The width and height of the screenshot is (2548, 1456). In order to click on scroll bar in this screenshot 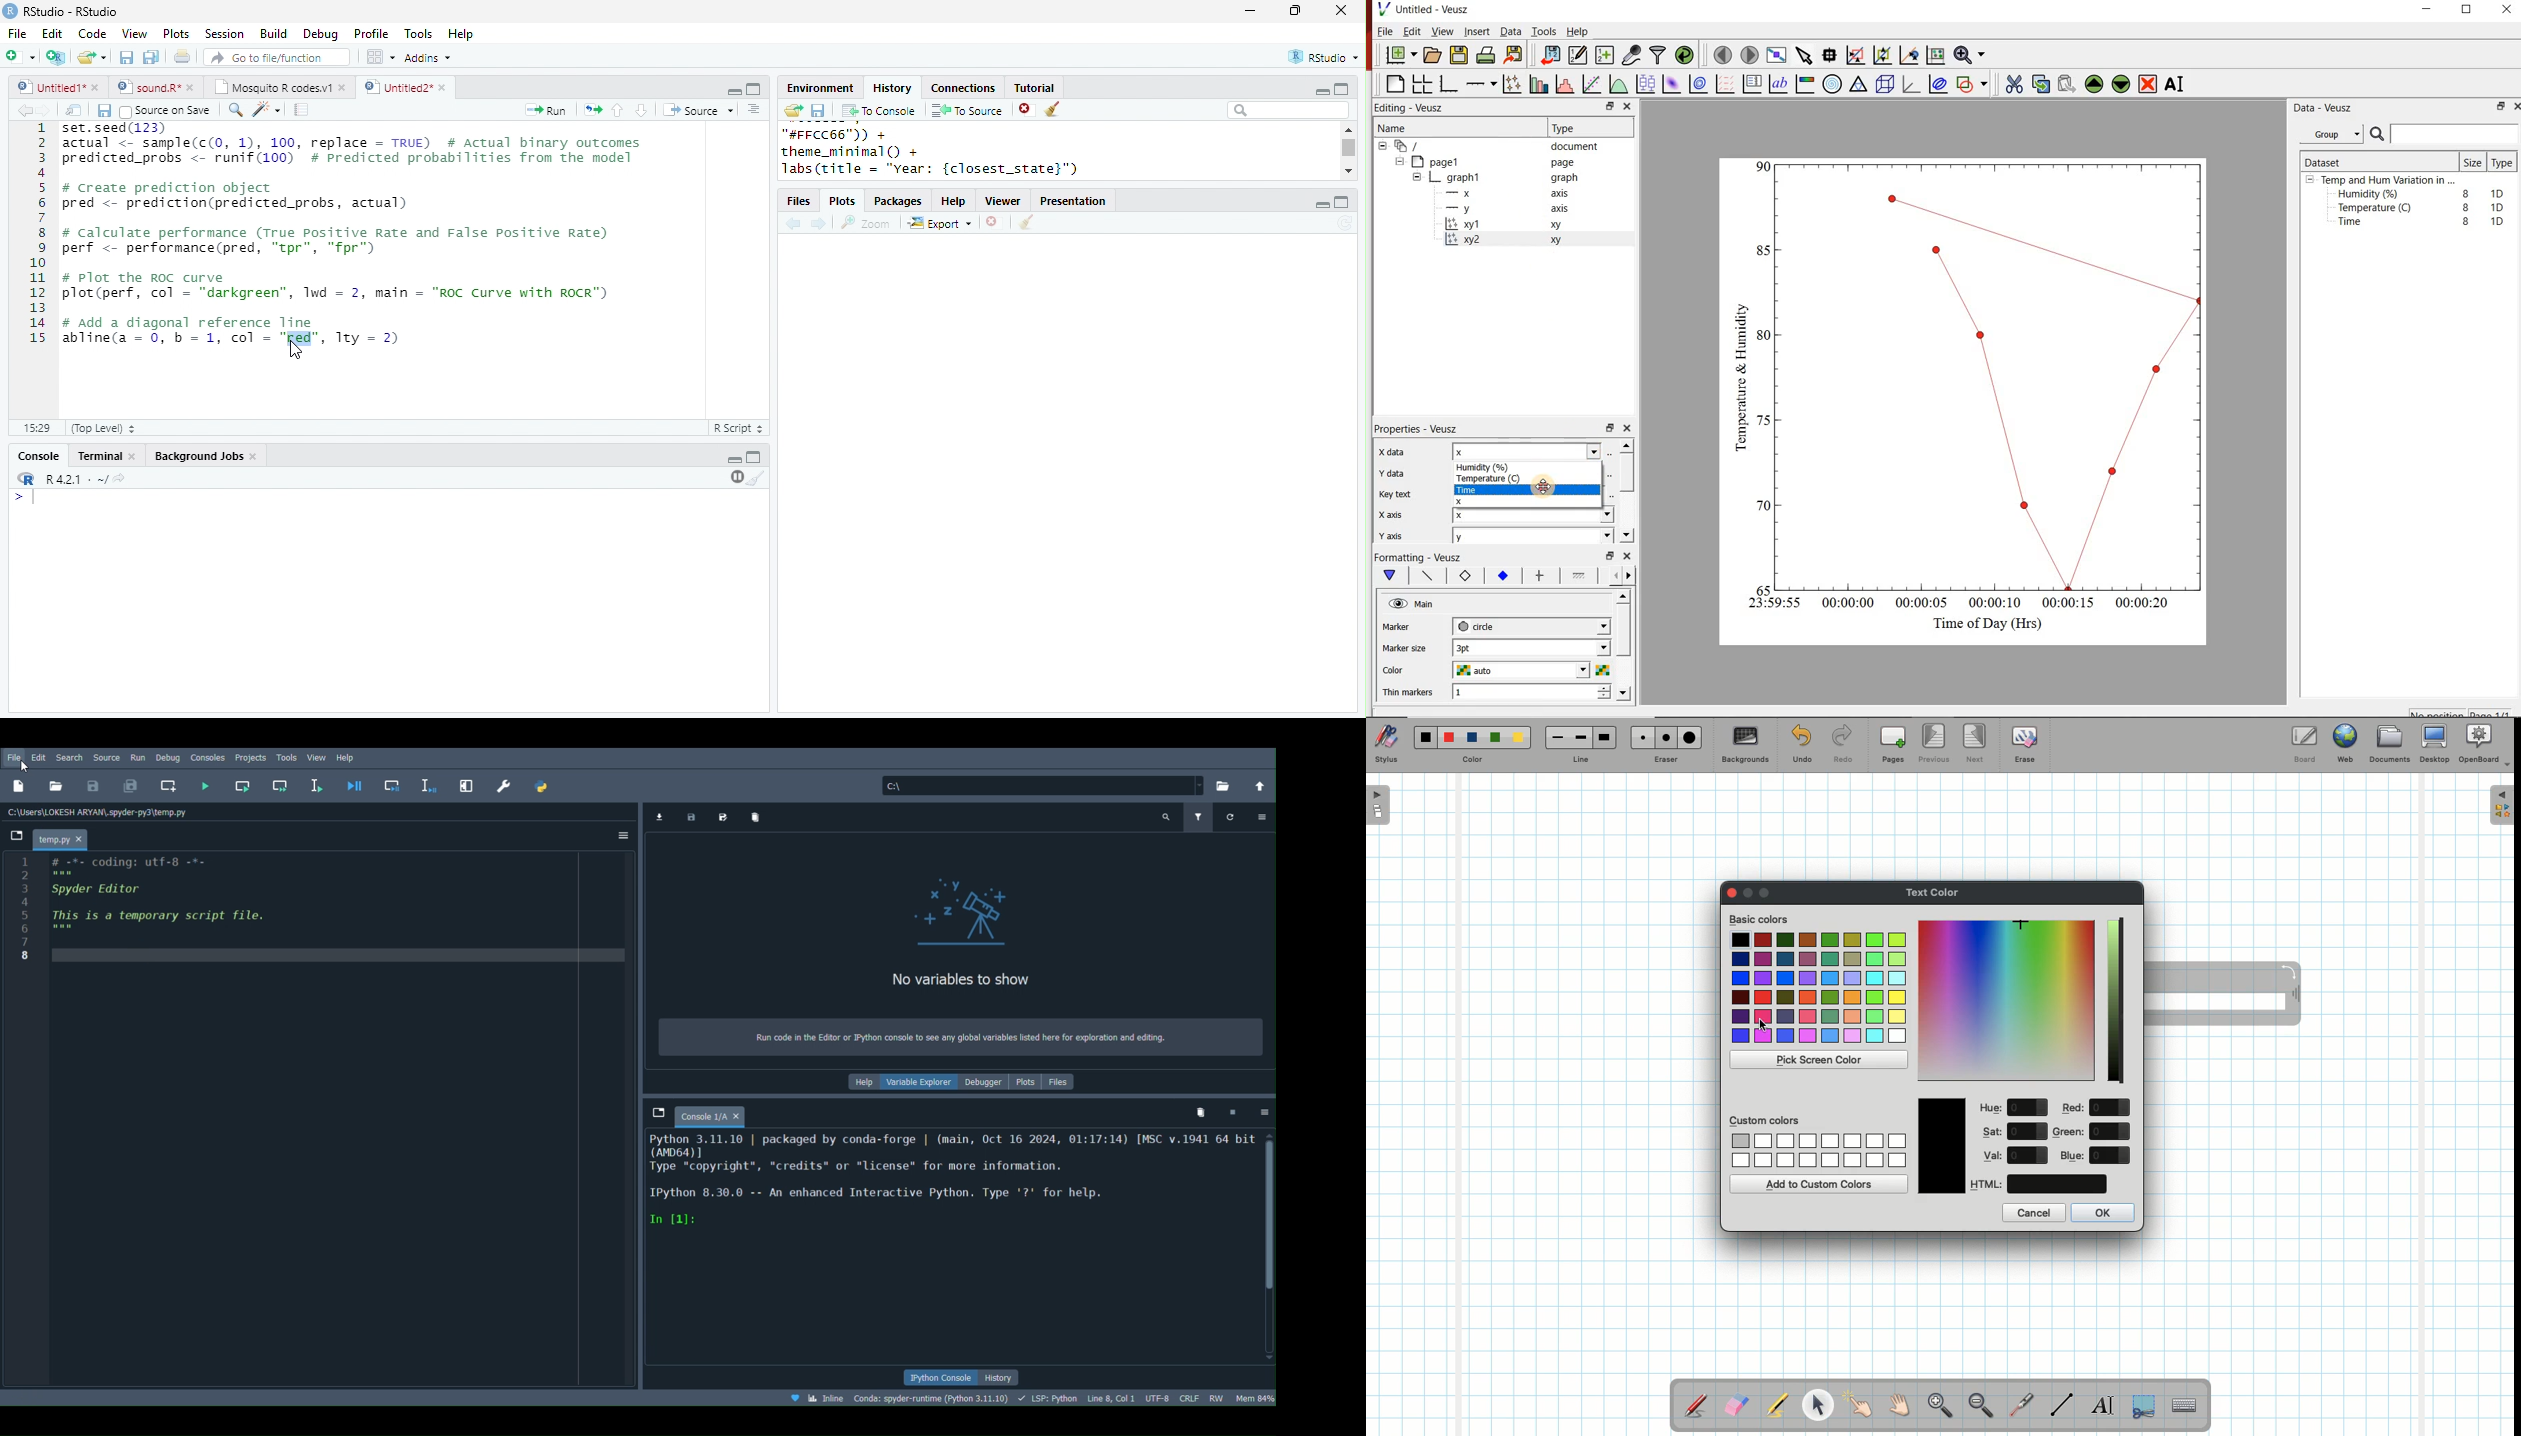, I will do `click(1629, 489)`.